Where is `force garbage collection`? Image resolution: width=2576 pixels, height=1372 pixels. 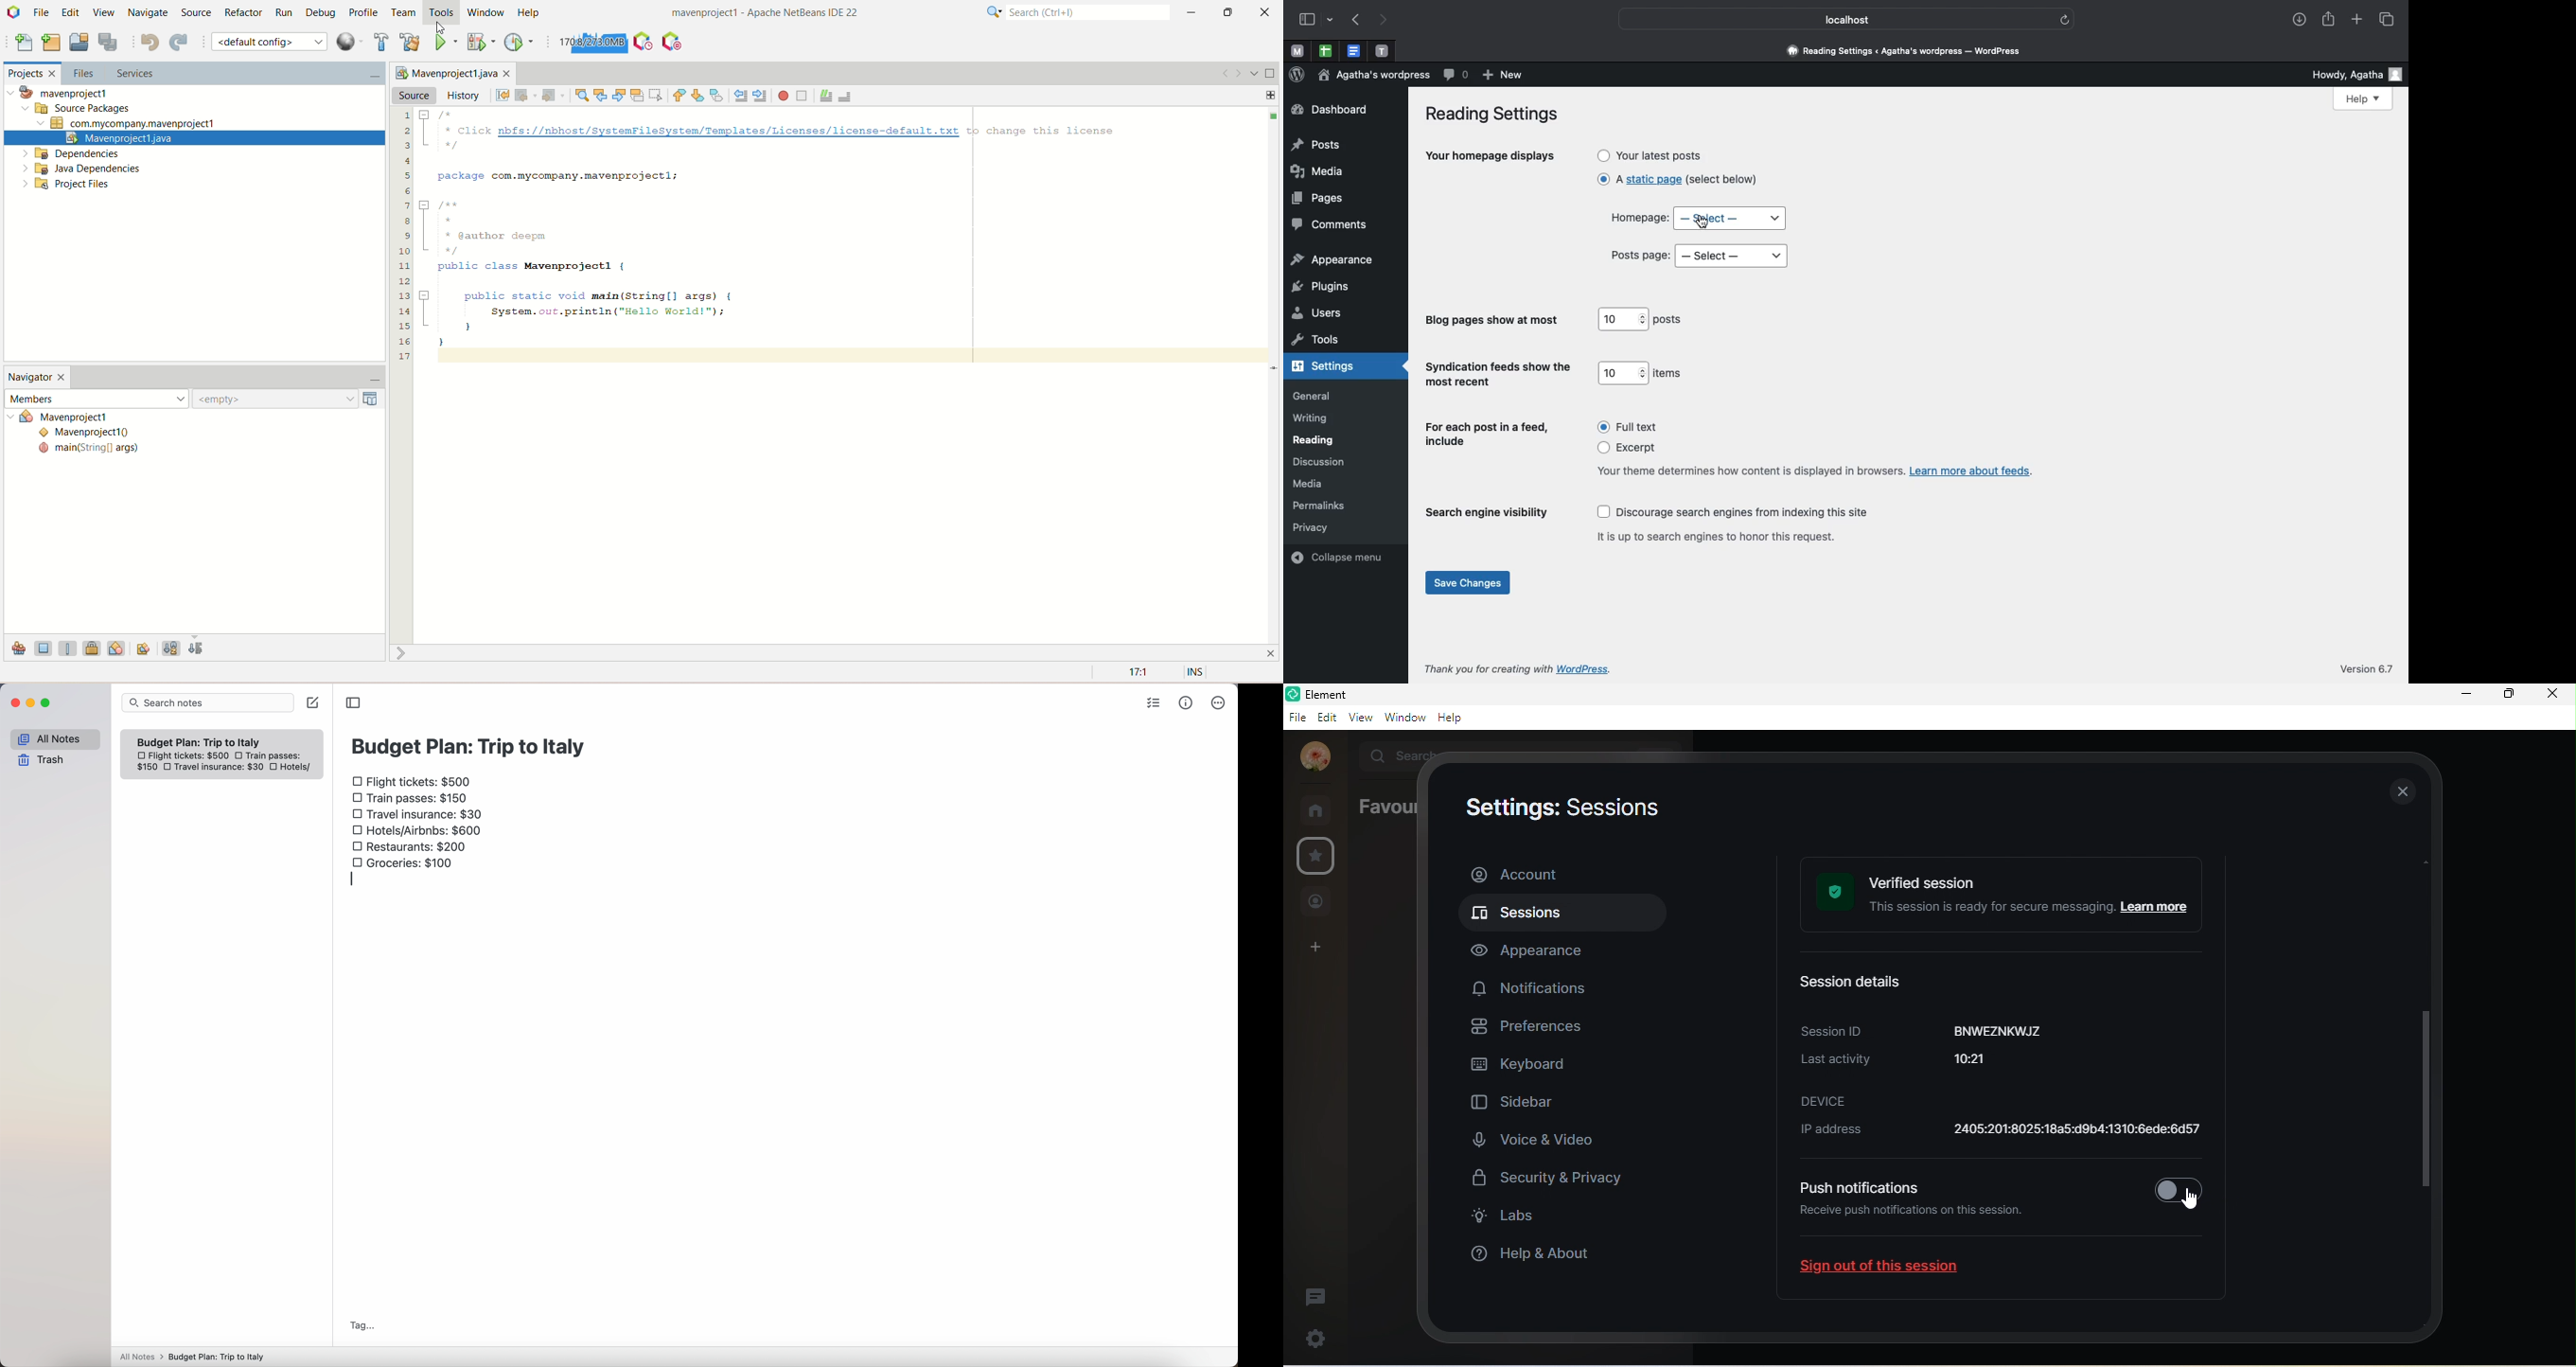
force garbage collection is located at coordinates (591, 43).